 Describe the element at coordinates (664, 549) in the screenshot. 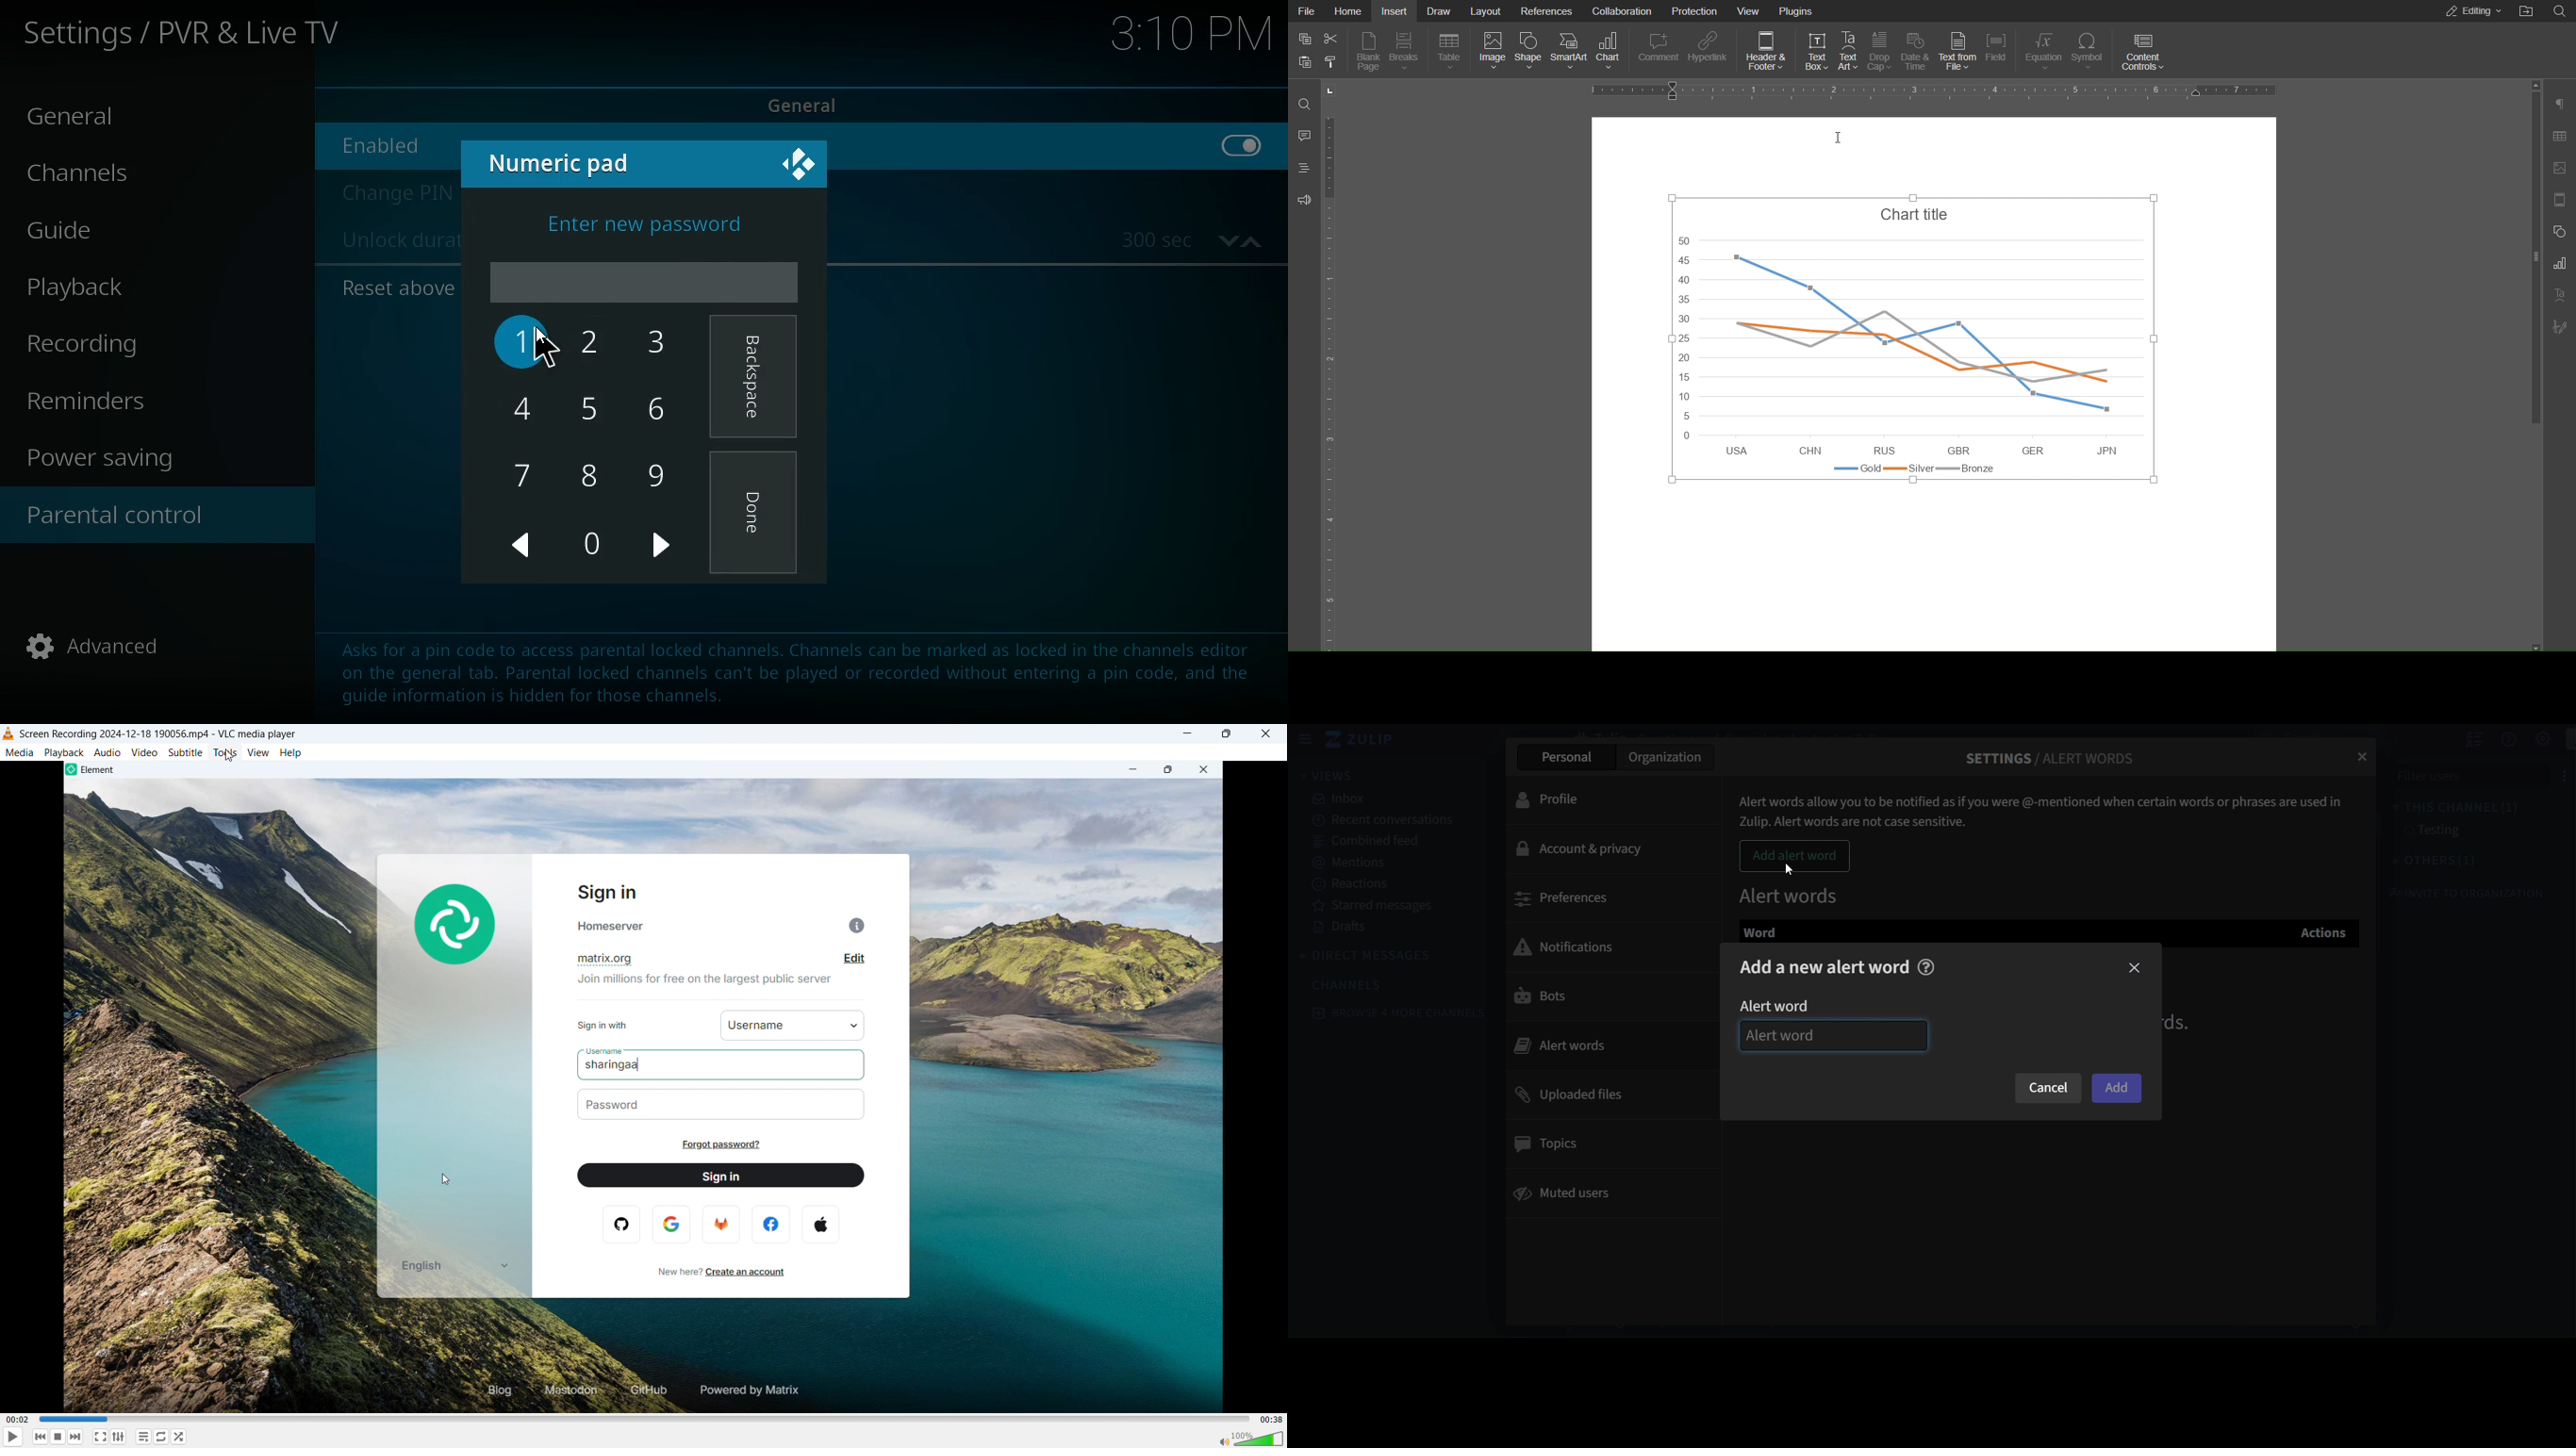

I see `right` at that location.